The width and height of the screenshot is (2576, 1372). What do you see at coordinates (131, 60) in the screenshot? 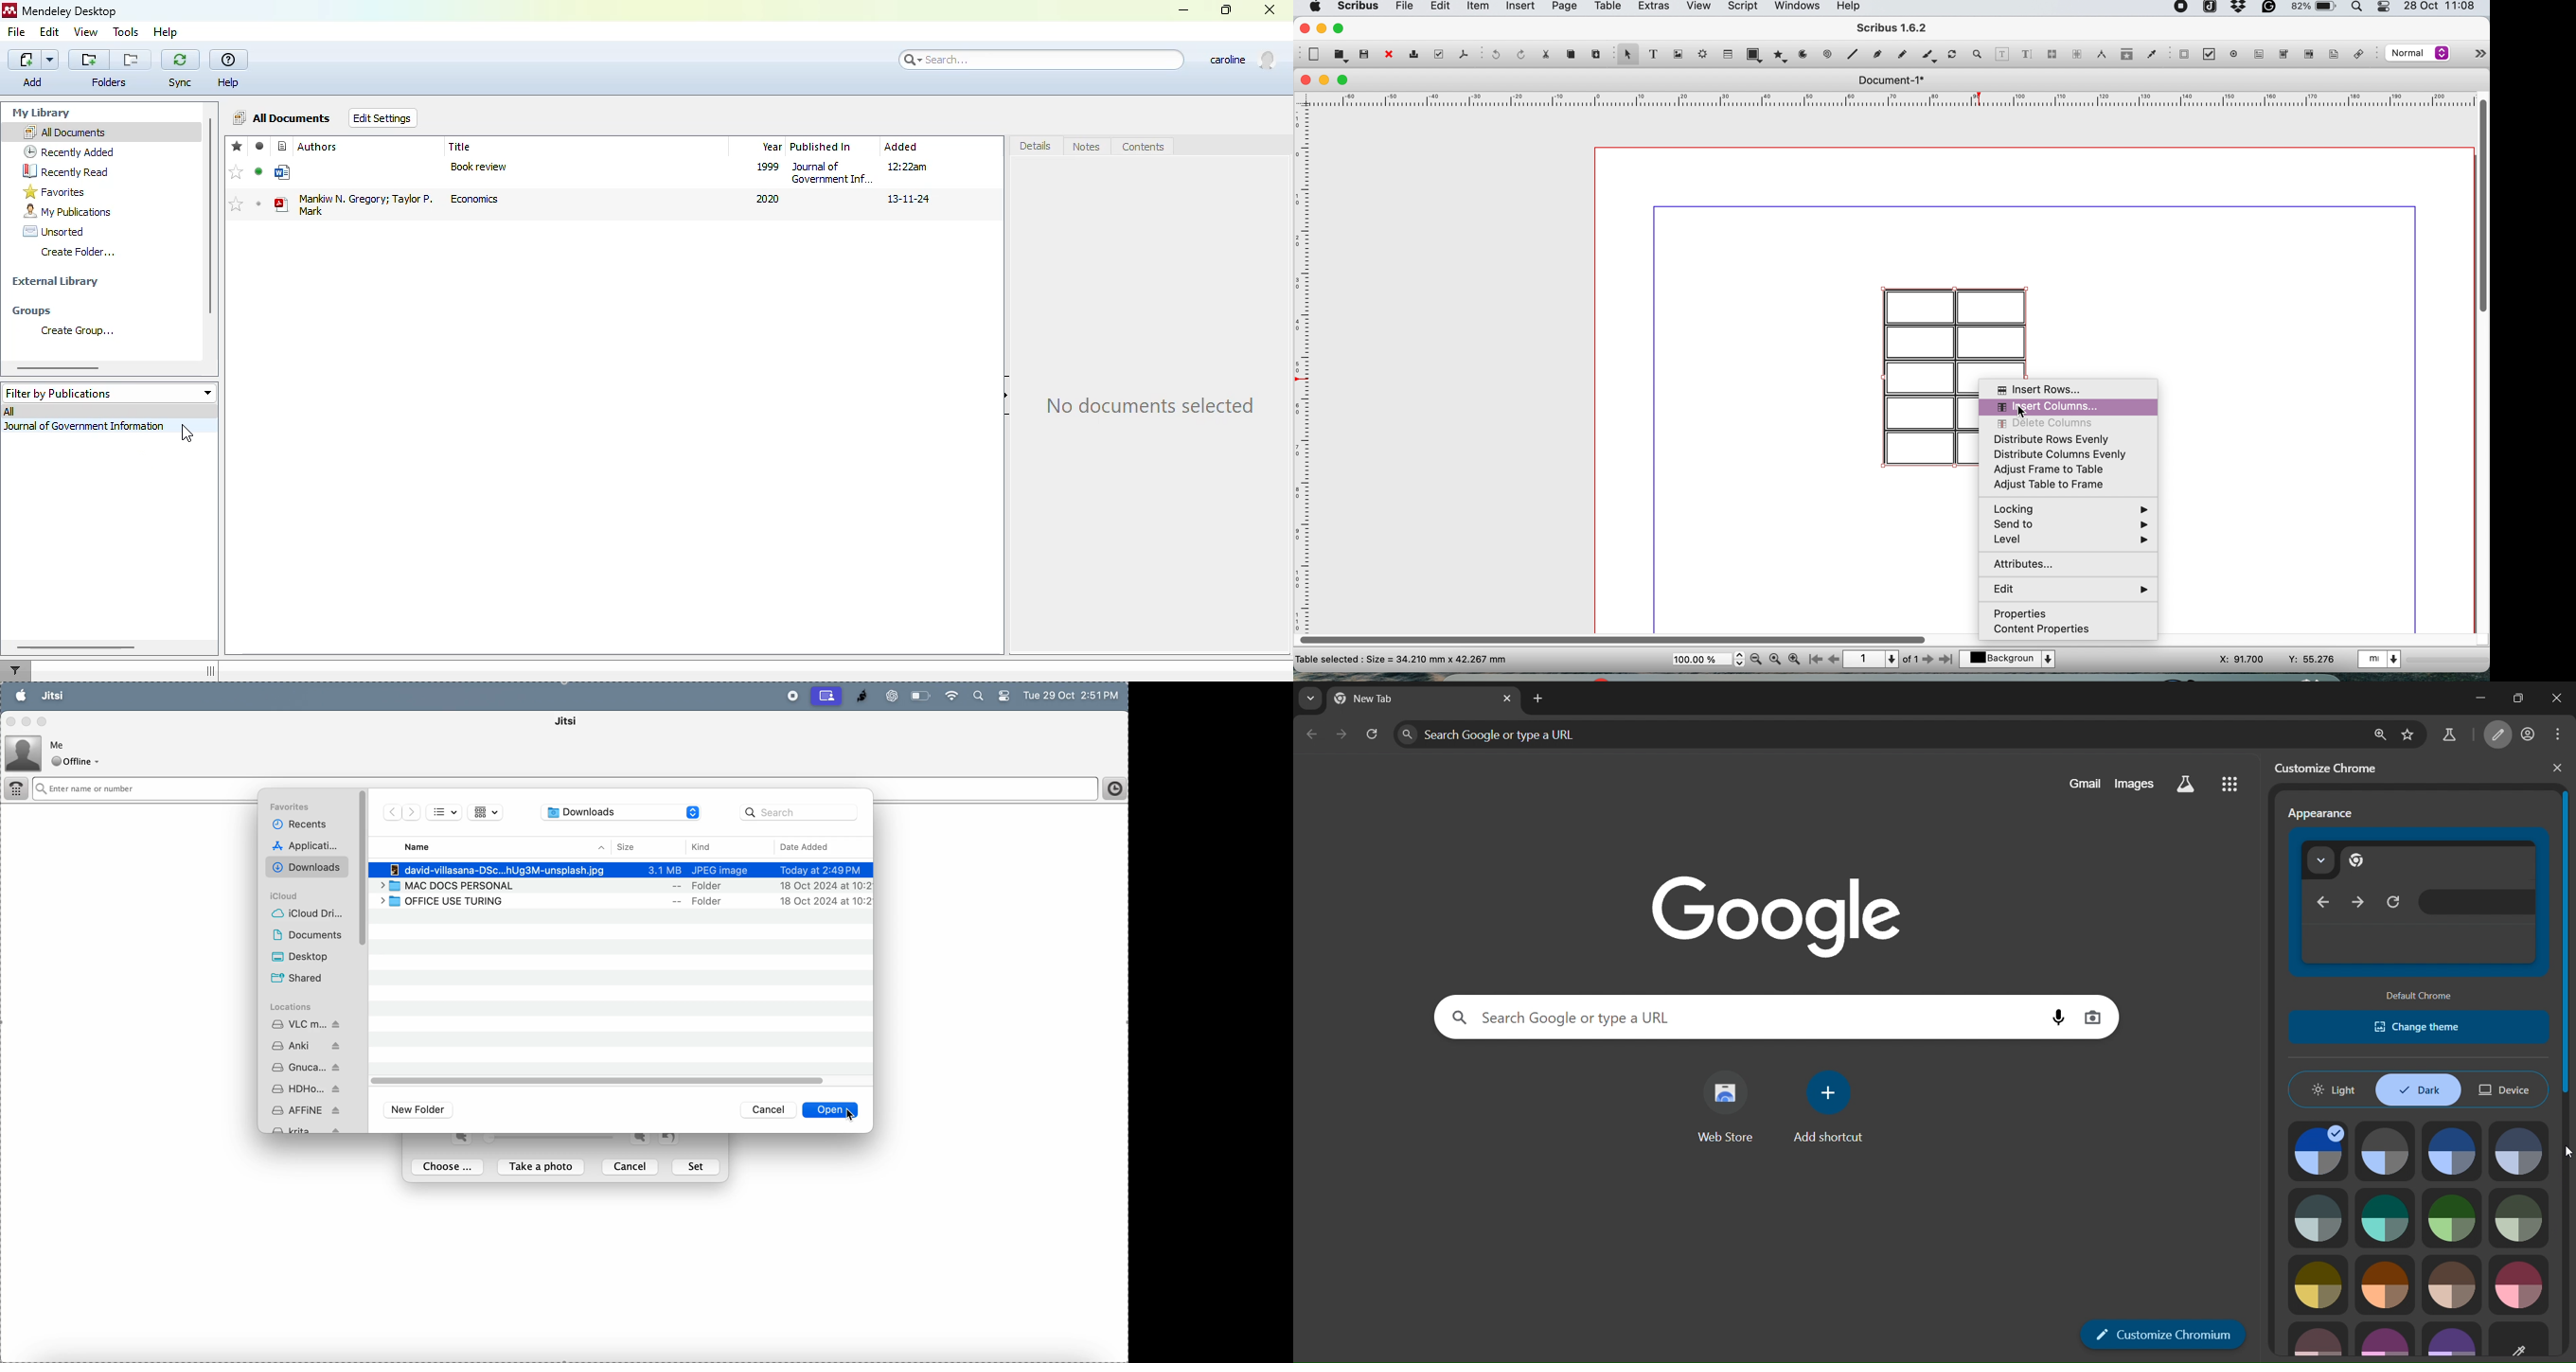
I see `Remove folder` at bounding box center [131, 60].